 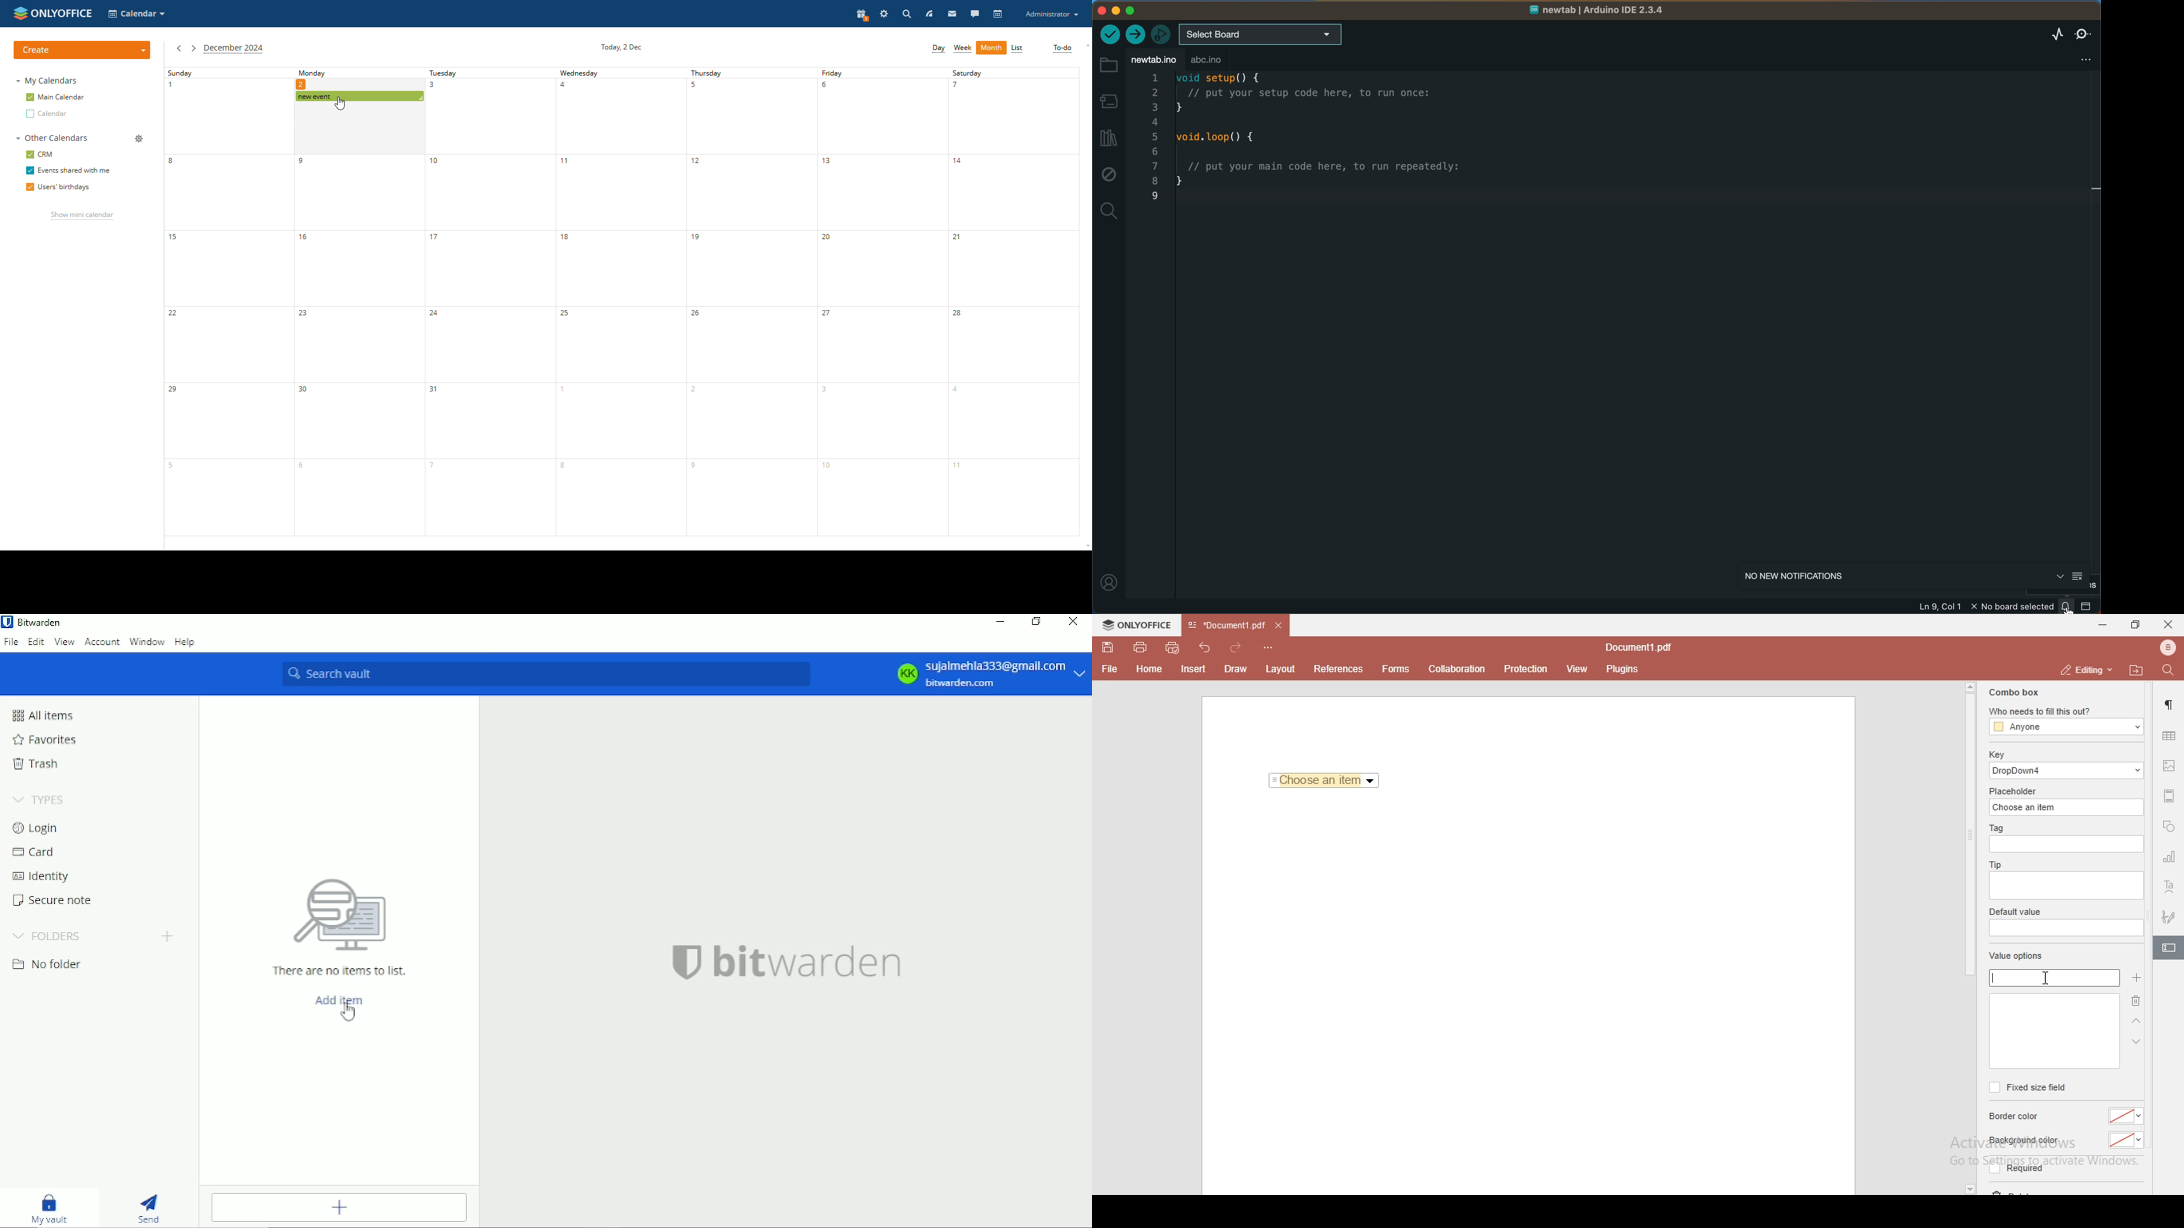 What do you see at coordinates (2067, 771) in the screenshot?
I see `dropdown 4` at bounding box center [2067, 771].